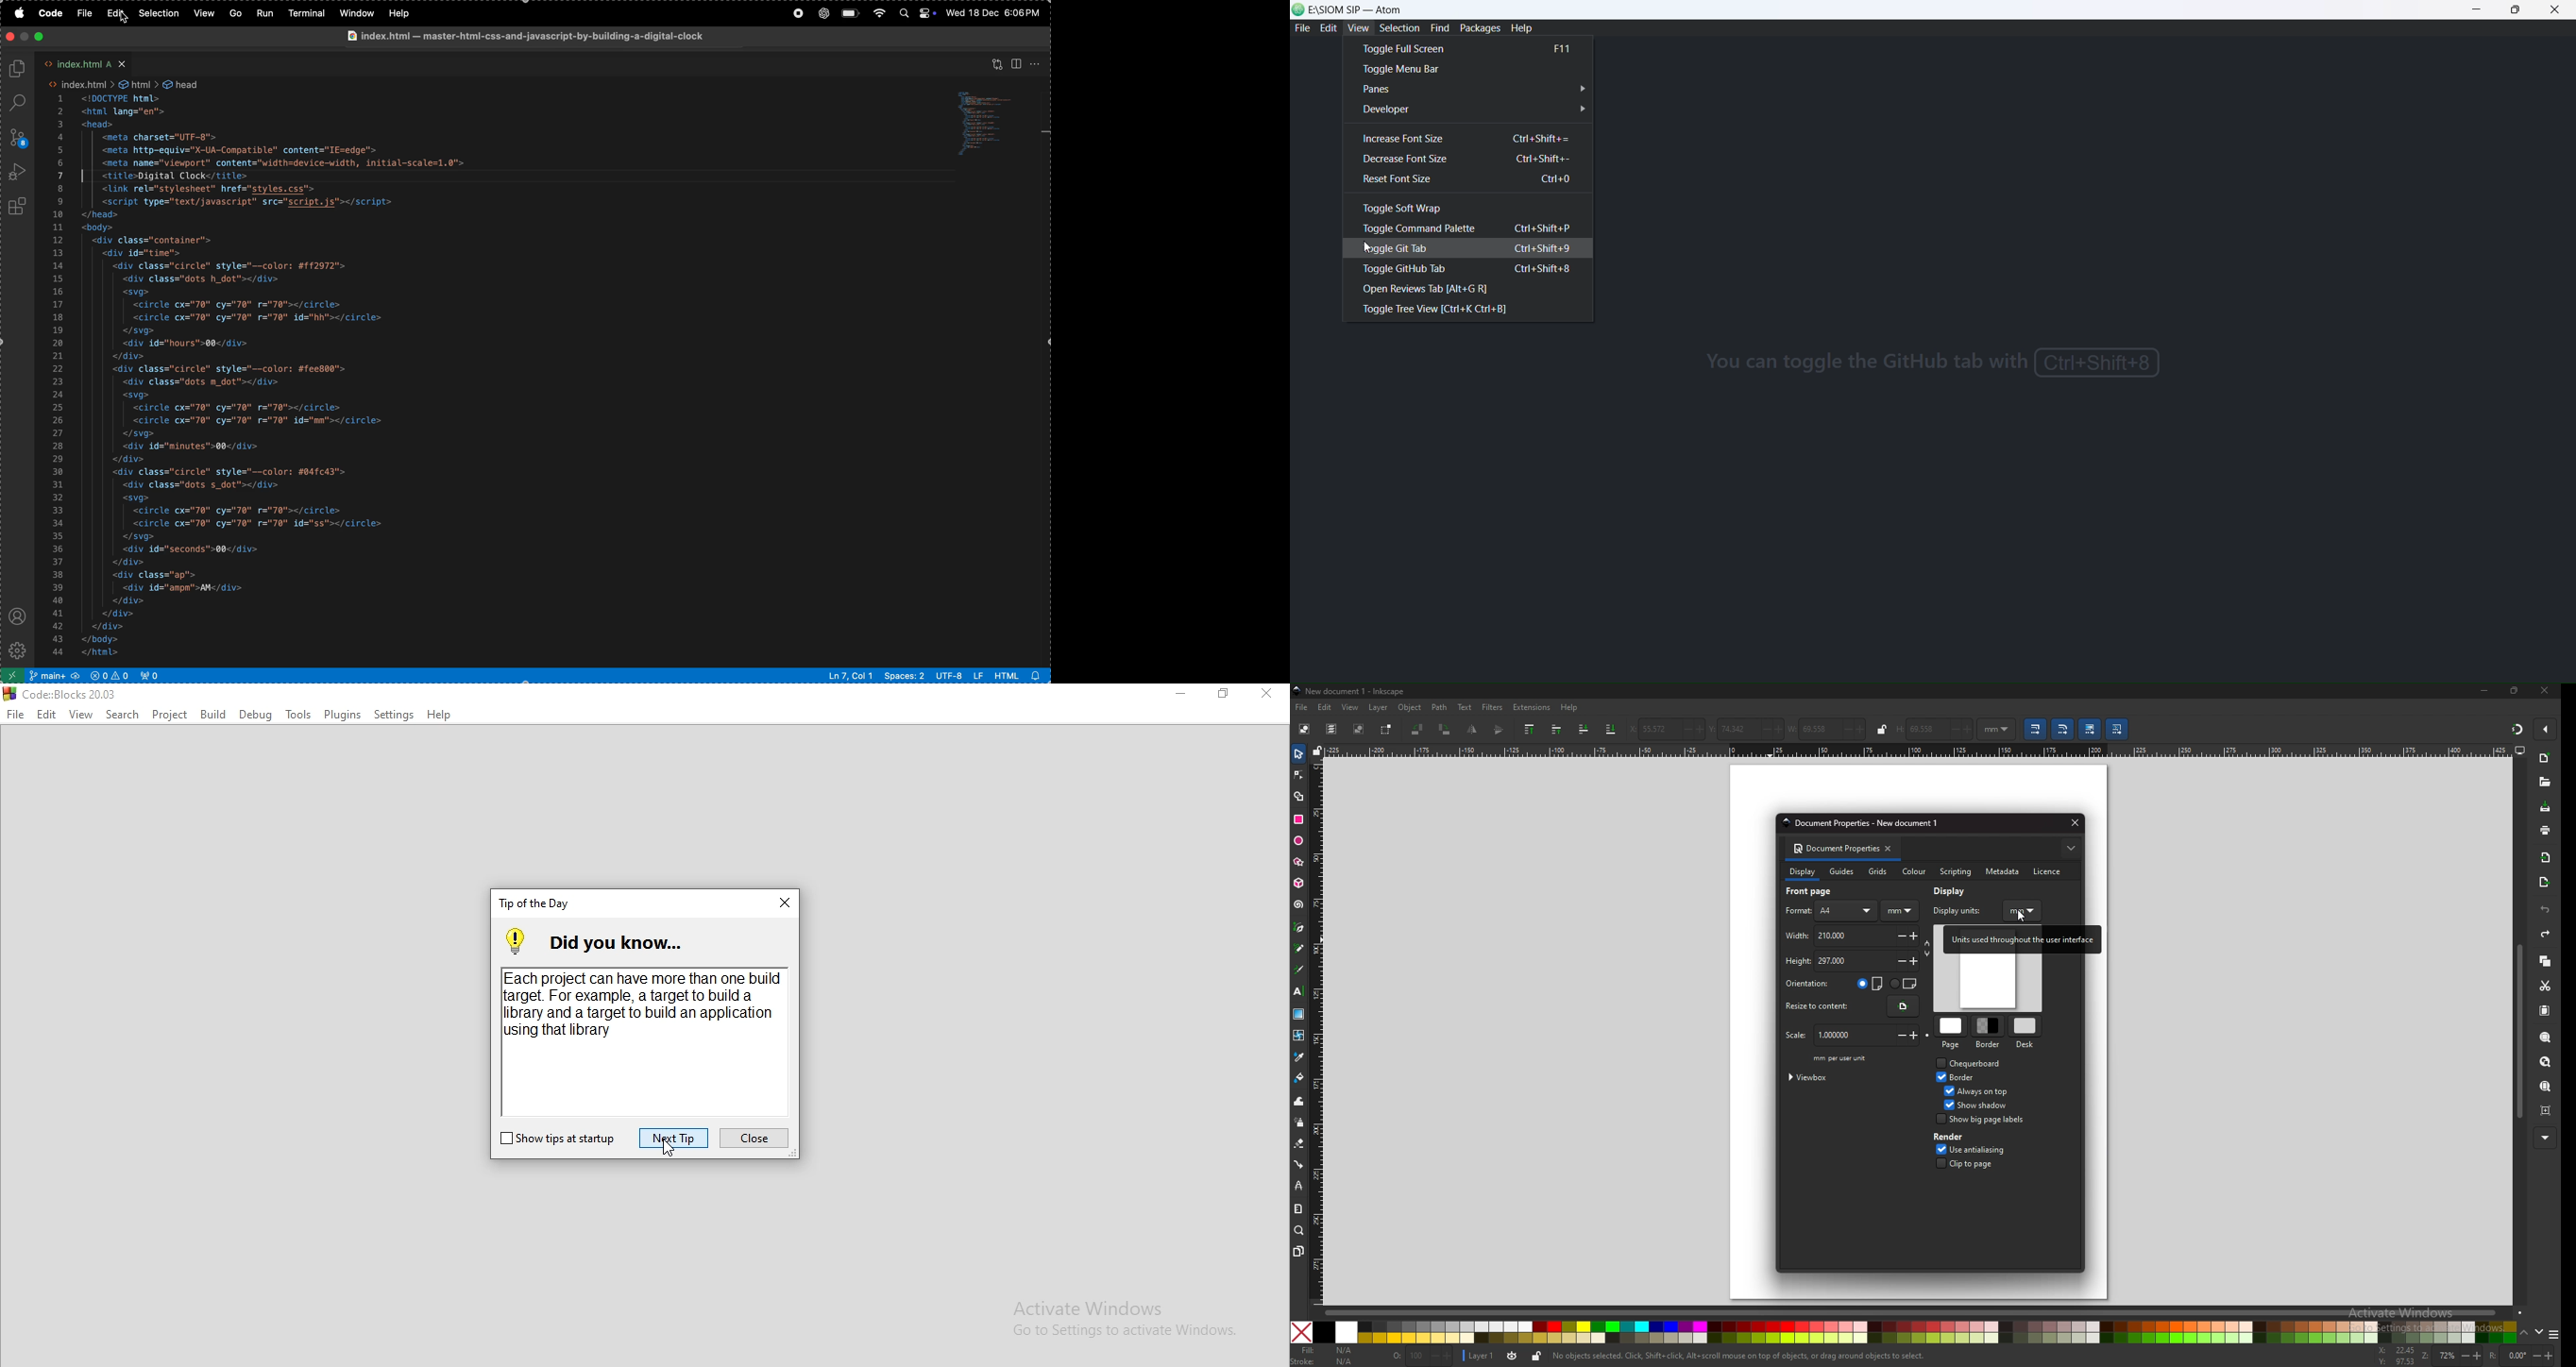 Image resolution: width=2576 pixels, height=1372 pixels. What do you see at coordinates (9, 36) in the screenshot?
I see `close` at bounding box center [9, 36].